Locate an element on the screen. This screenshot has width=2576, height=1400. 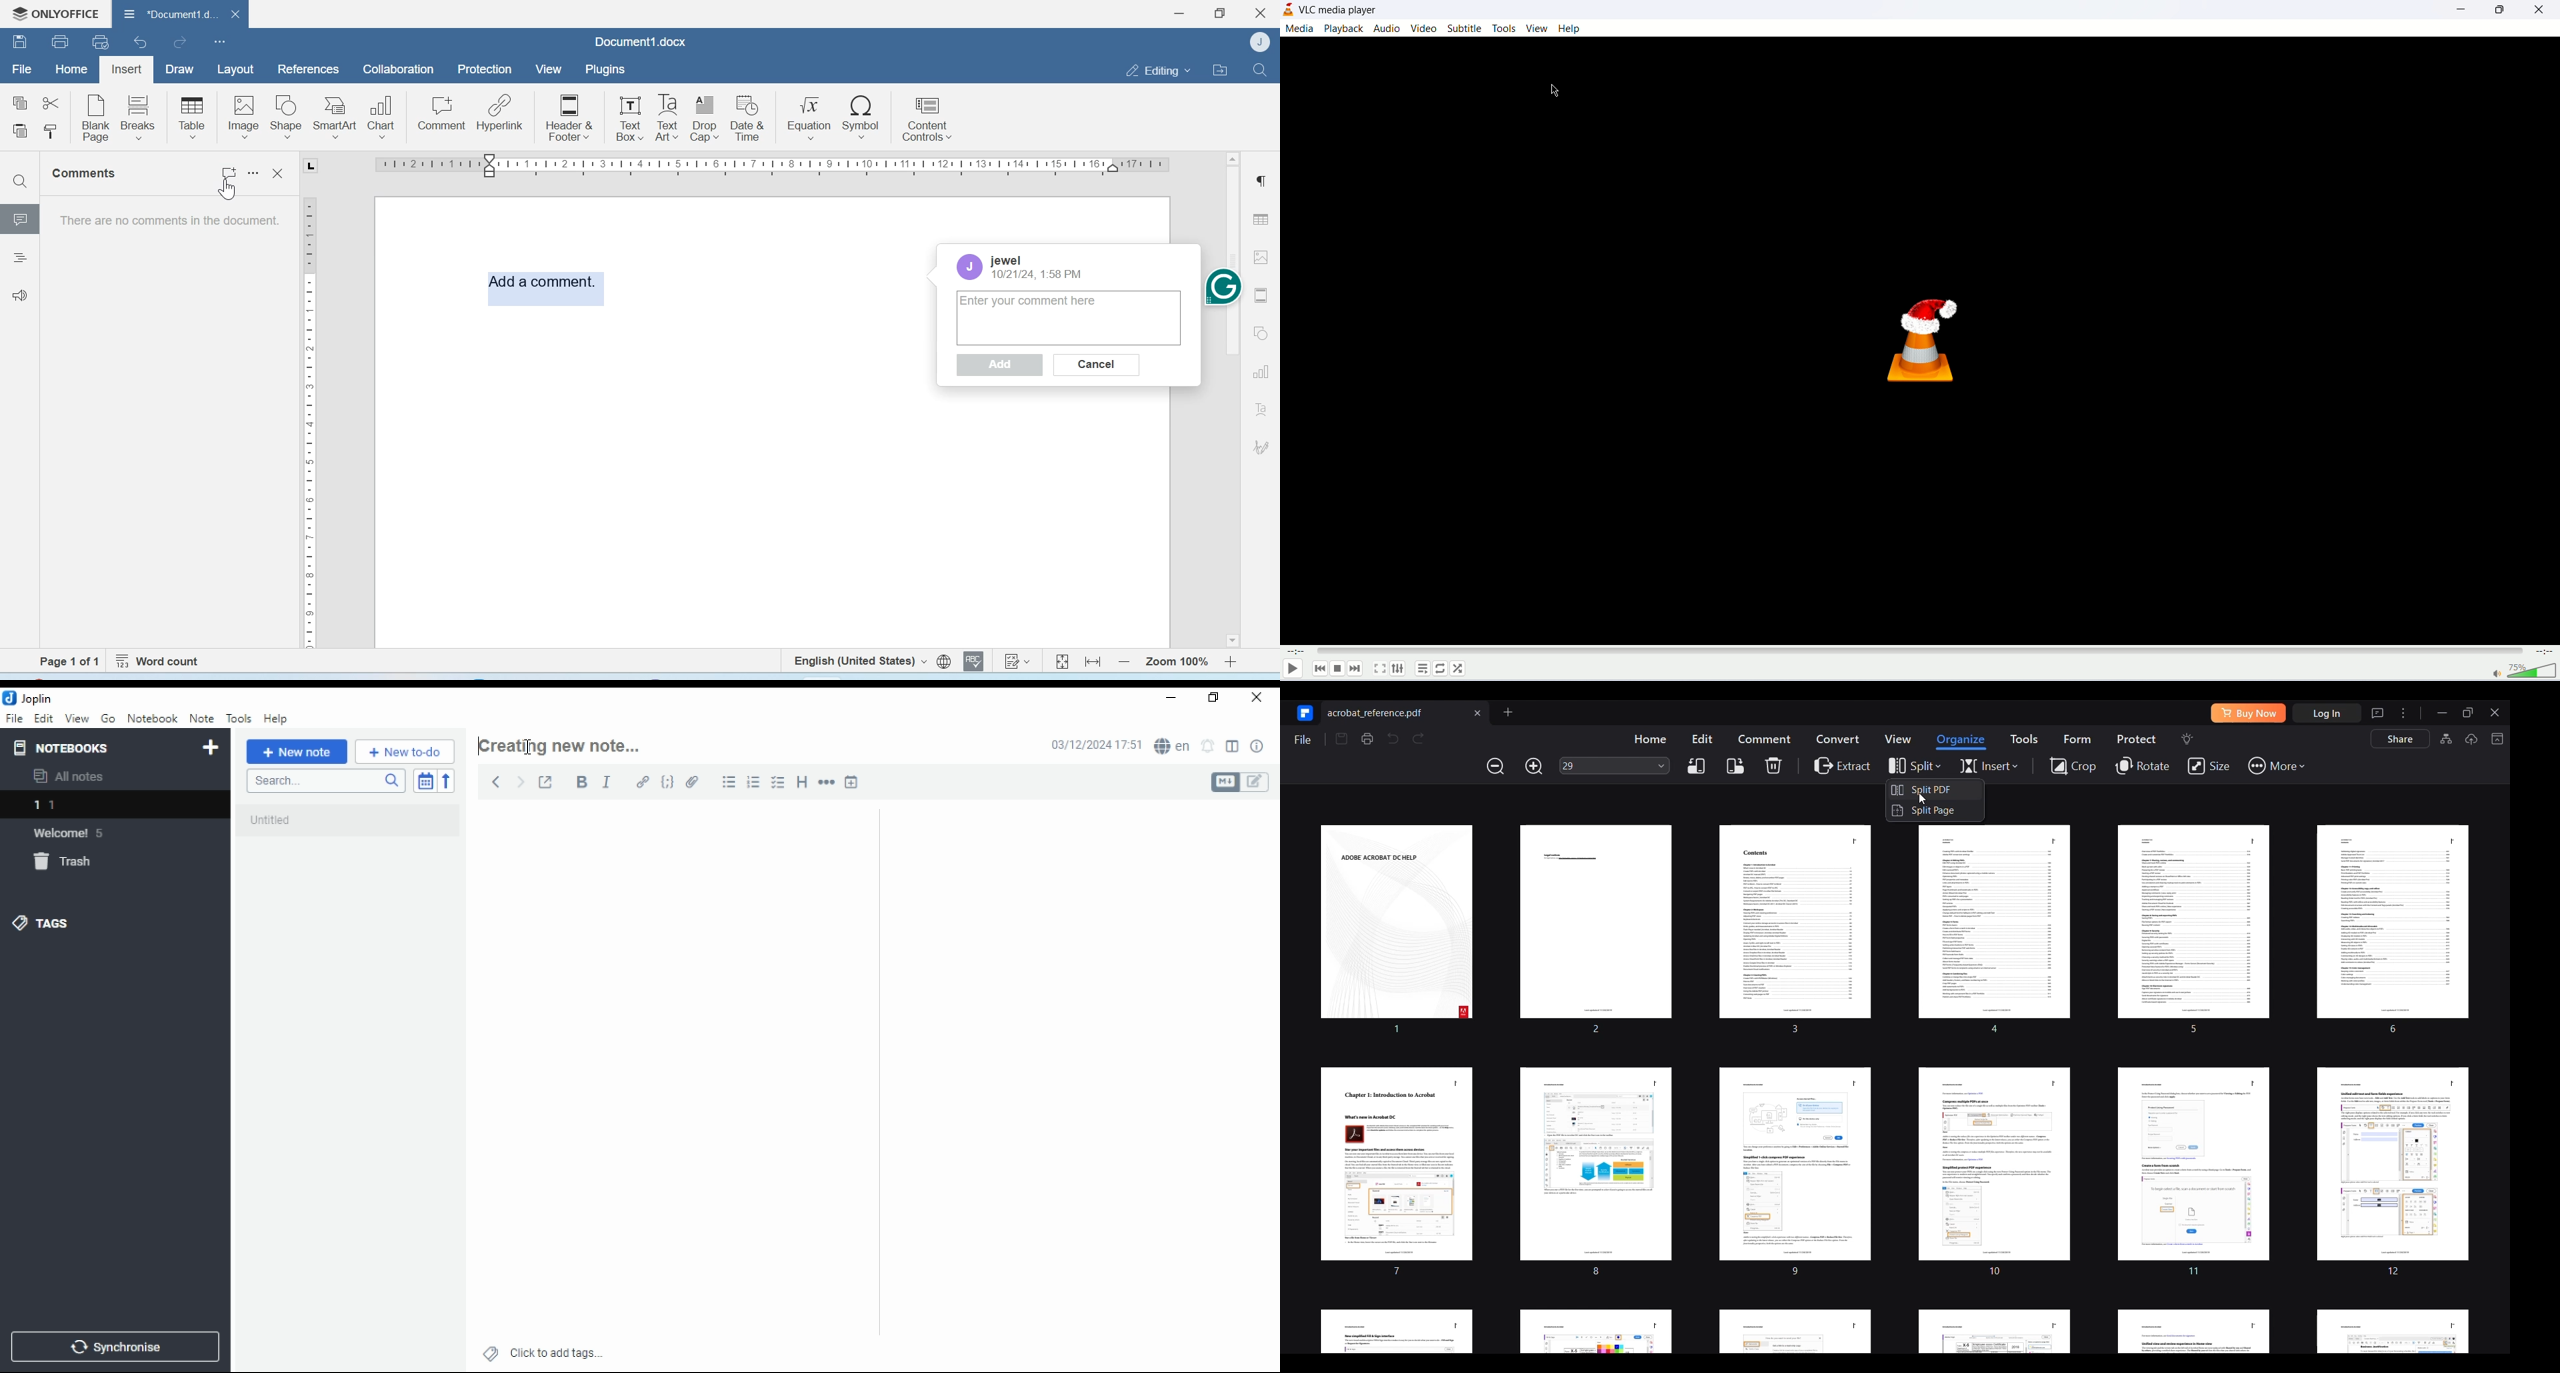
Fit to page is located at coordinates (1063, 661).